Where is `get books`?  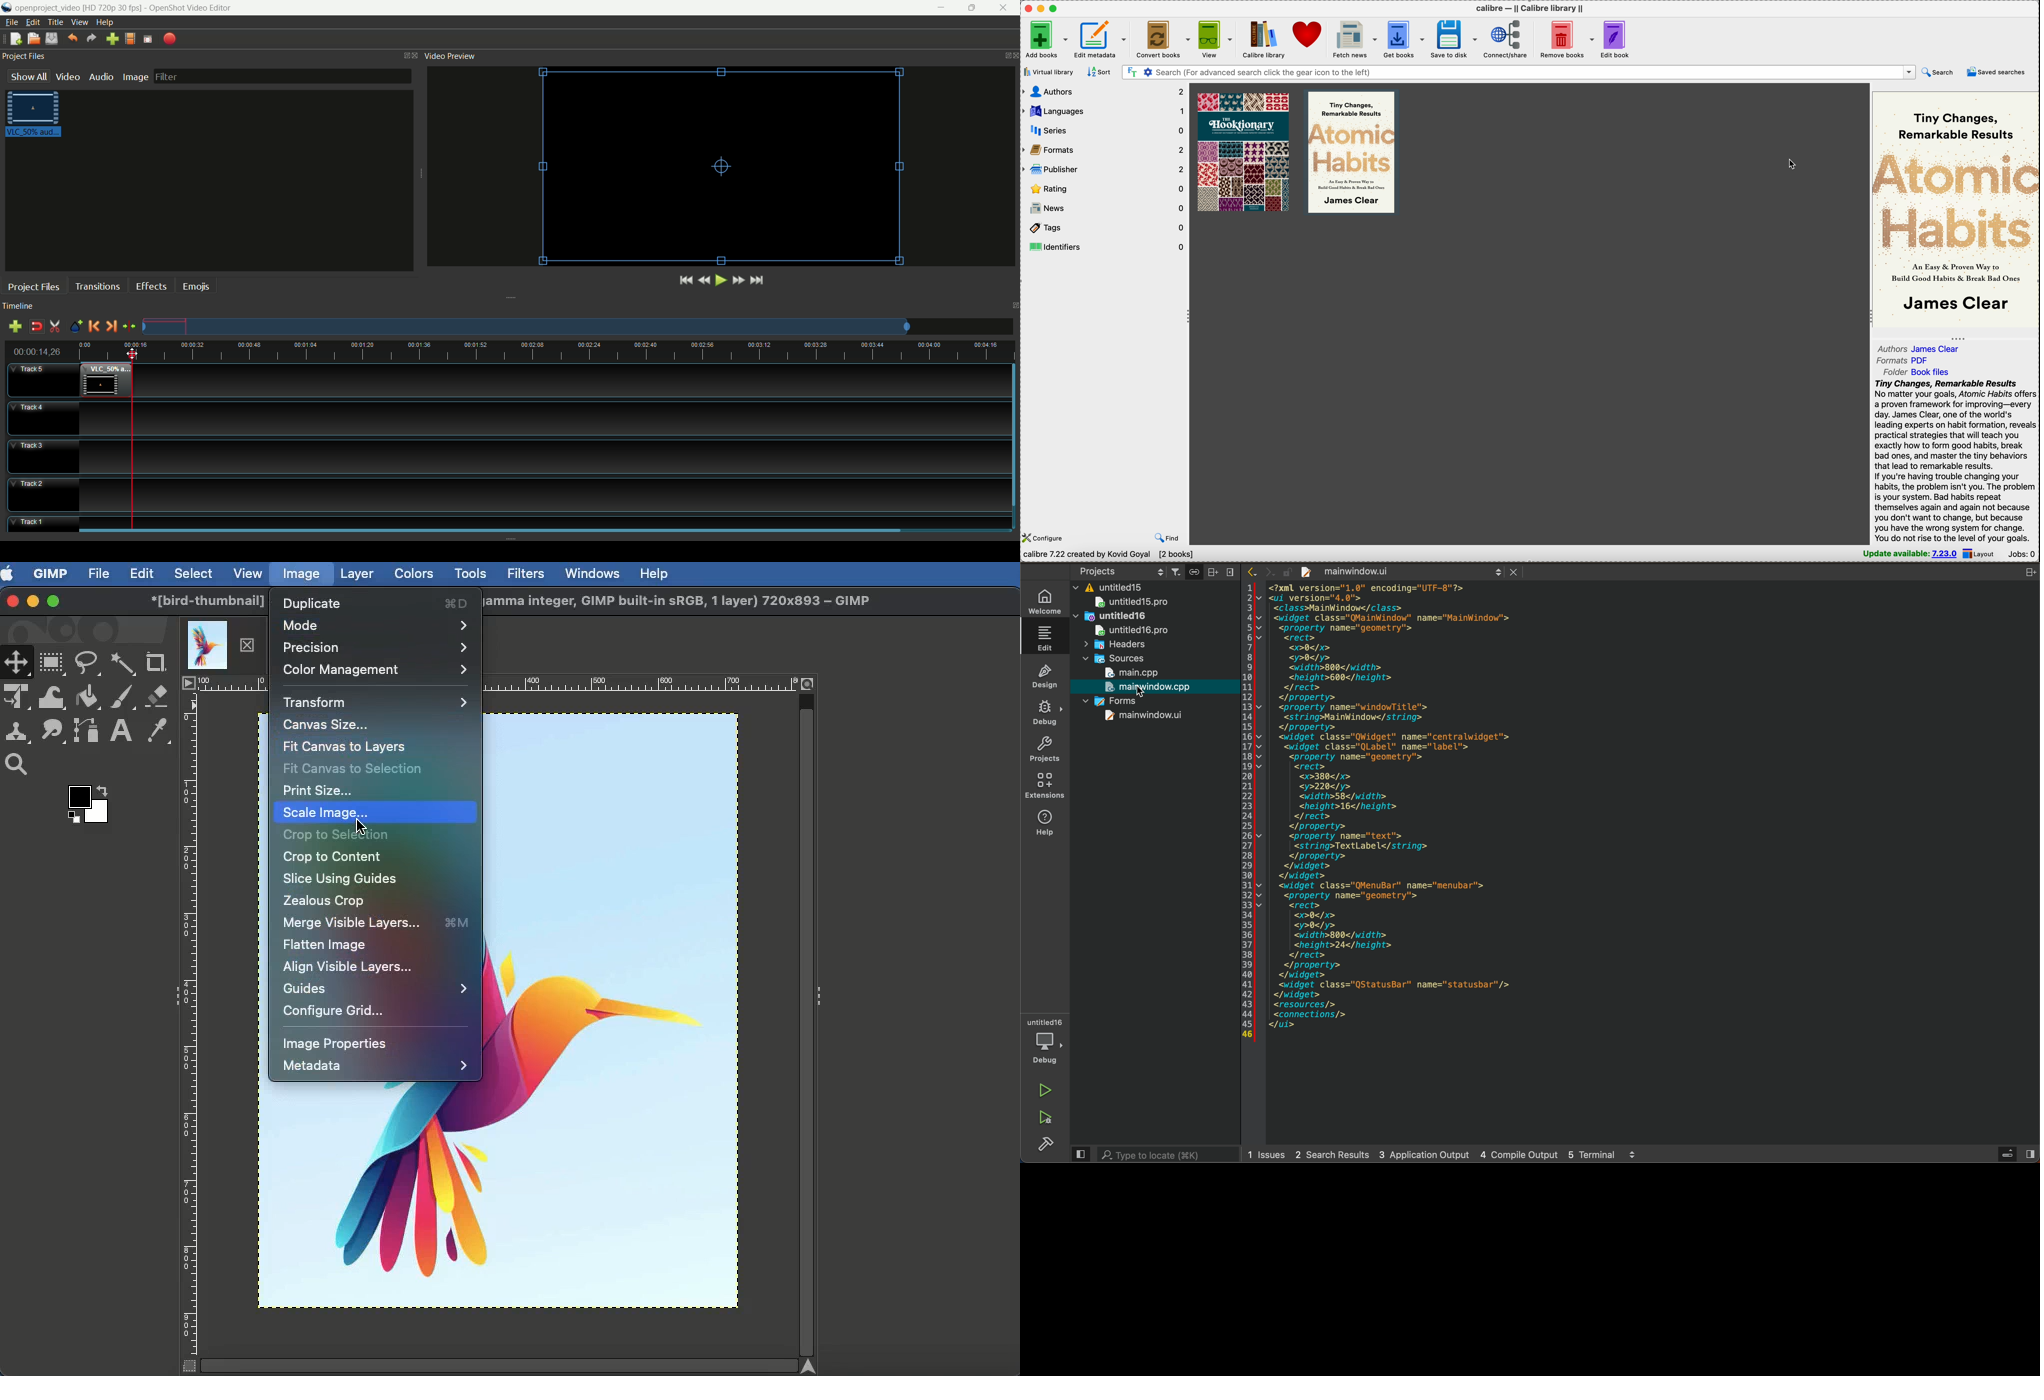
get books is located at coordinates (1405, 39).